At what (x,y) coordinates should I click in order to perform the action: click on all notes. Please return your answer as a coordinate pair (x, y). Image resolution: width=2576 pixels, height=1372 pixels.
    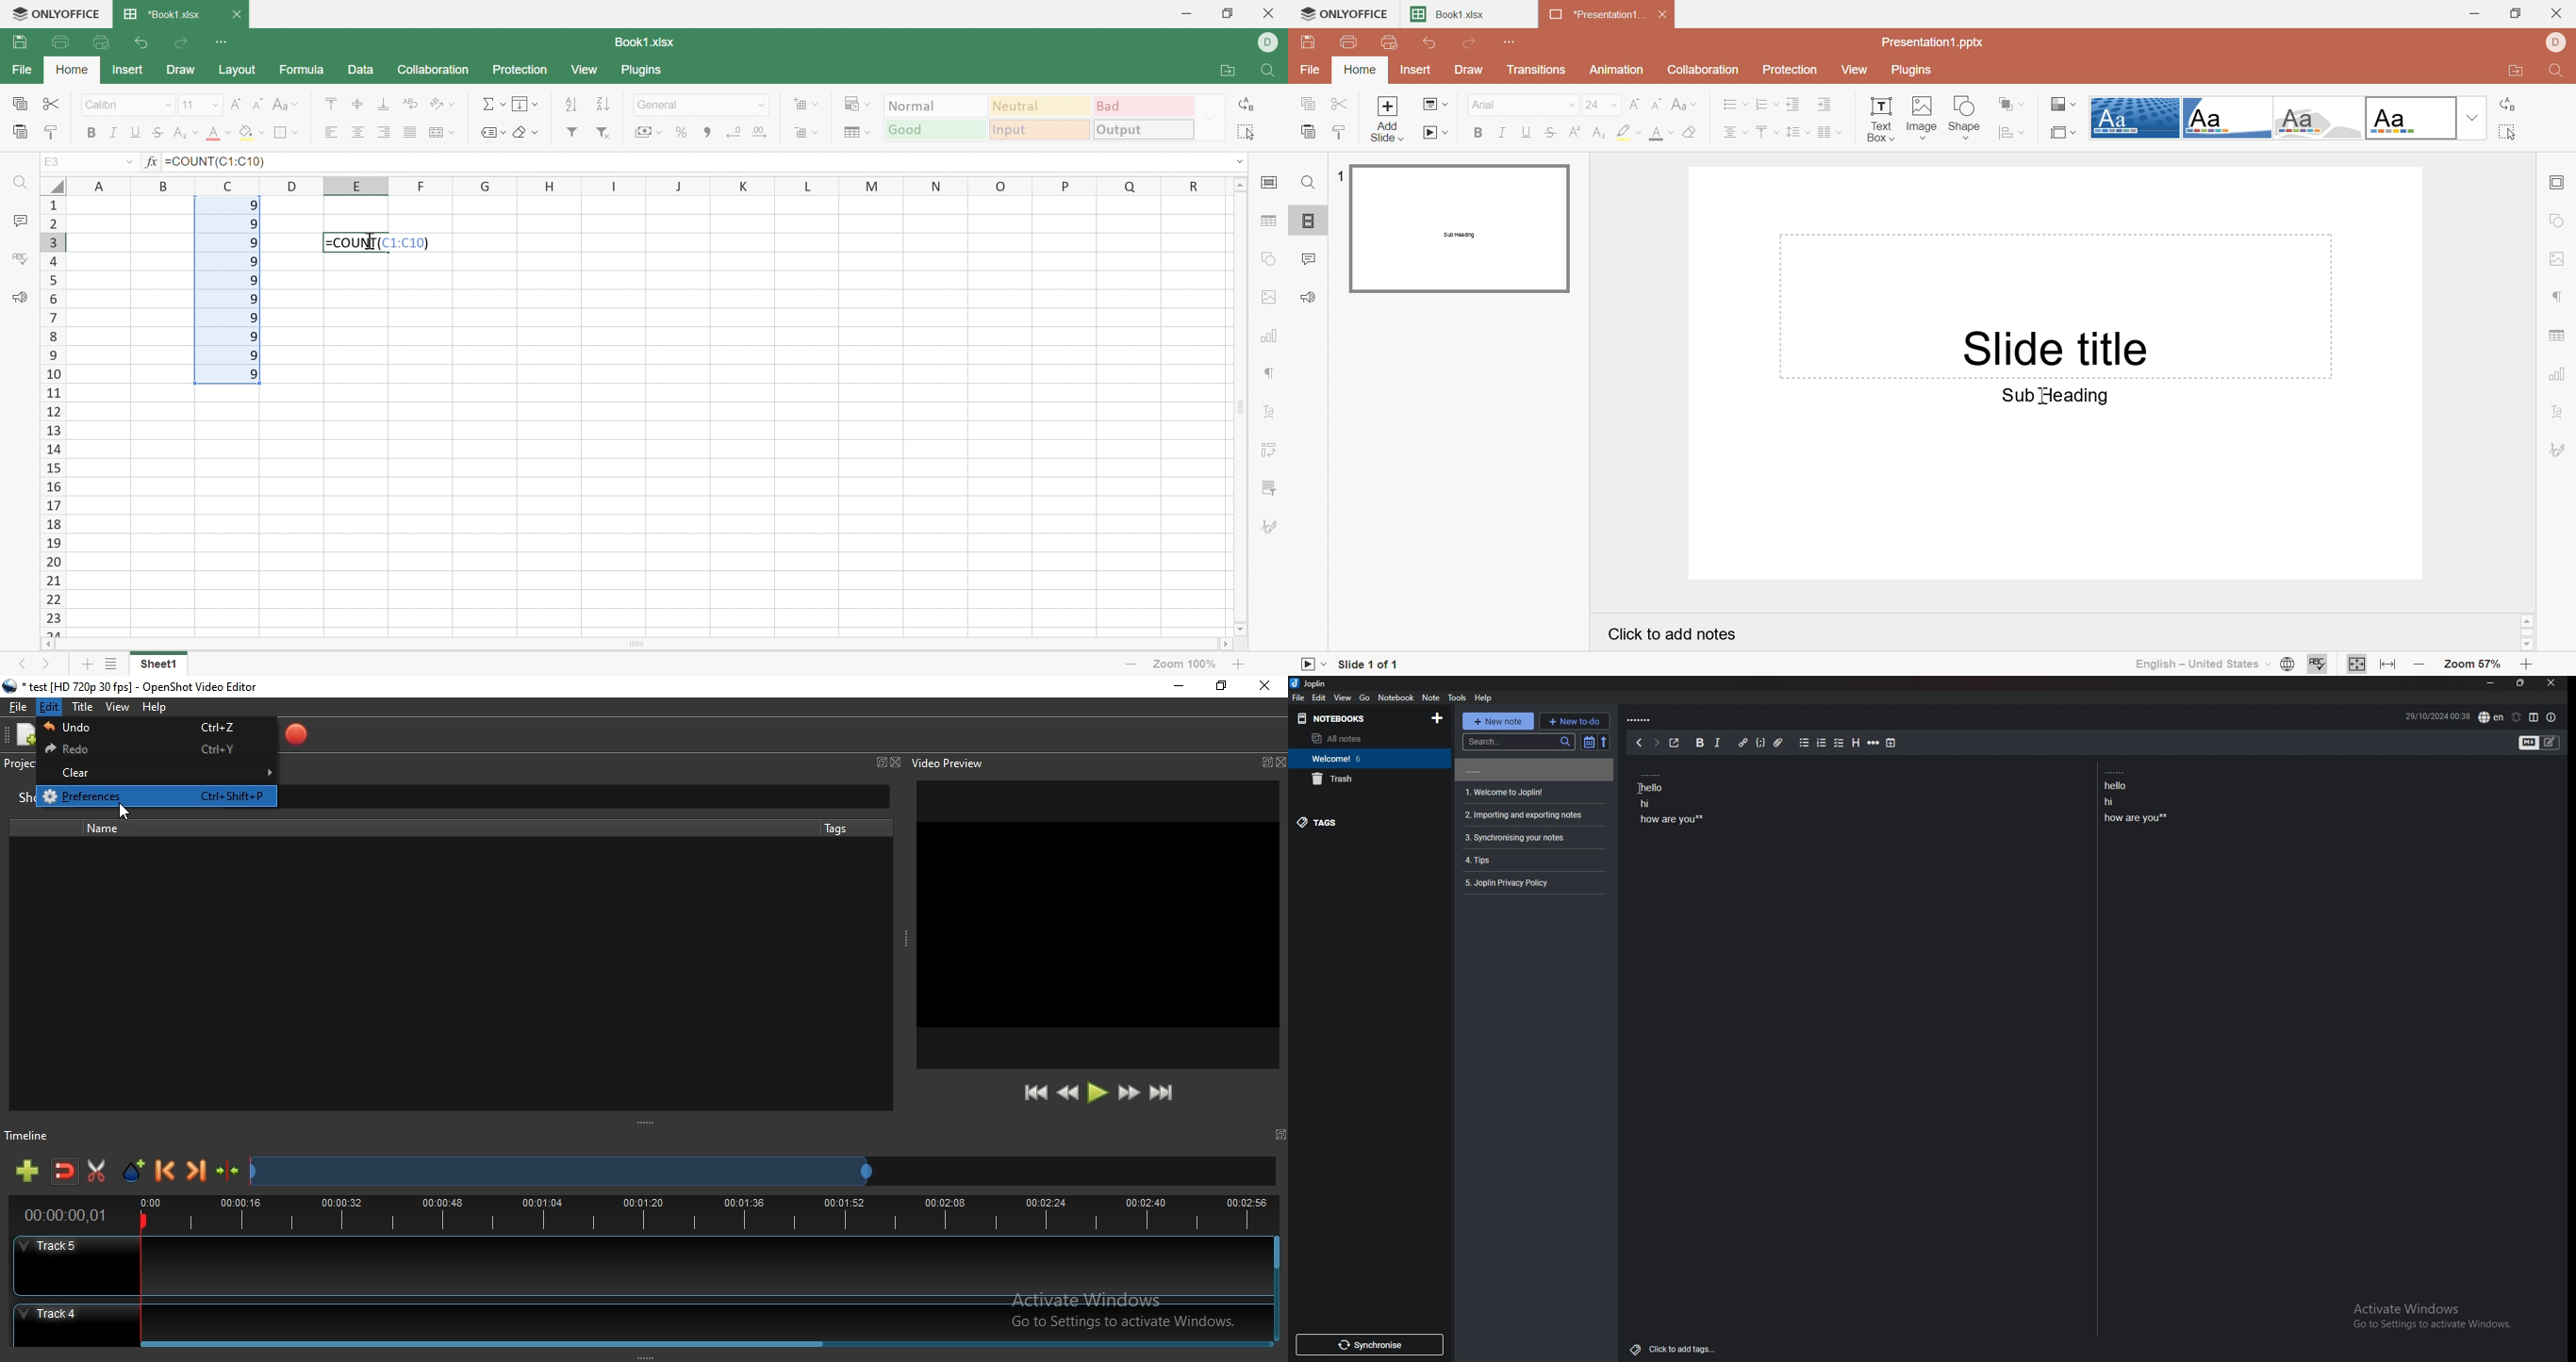
    Looking at the image, I should click on (1363, 738).